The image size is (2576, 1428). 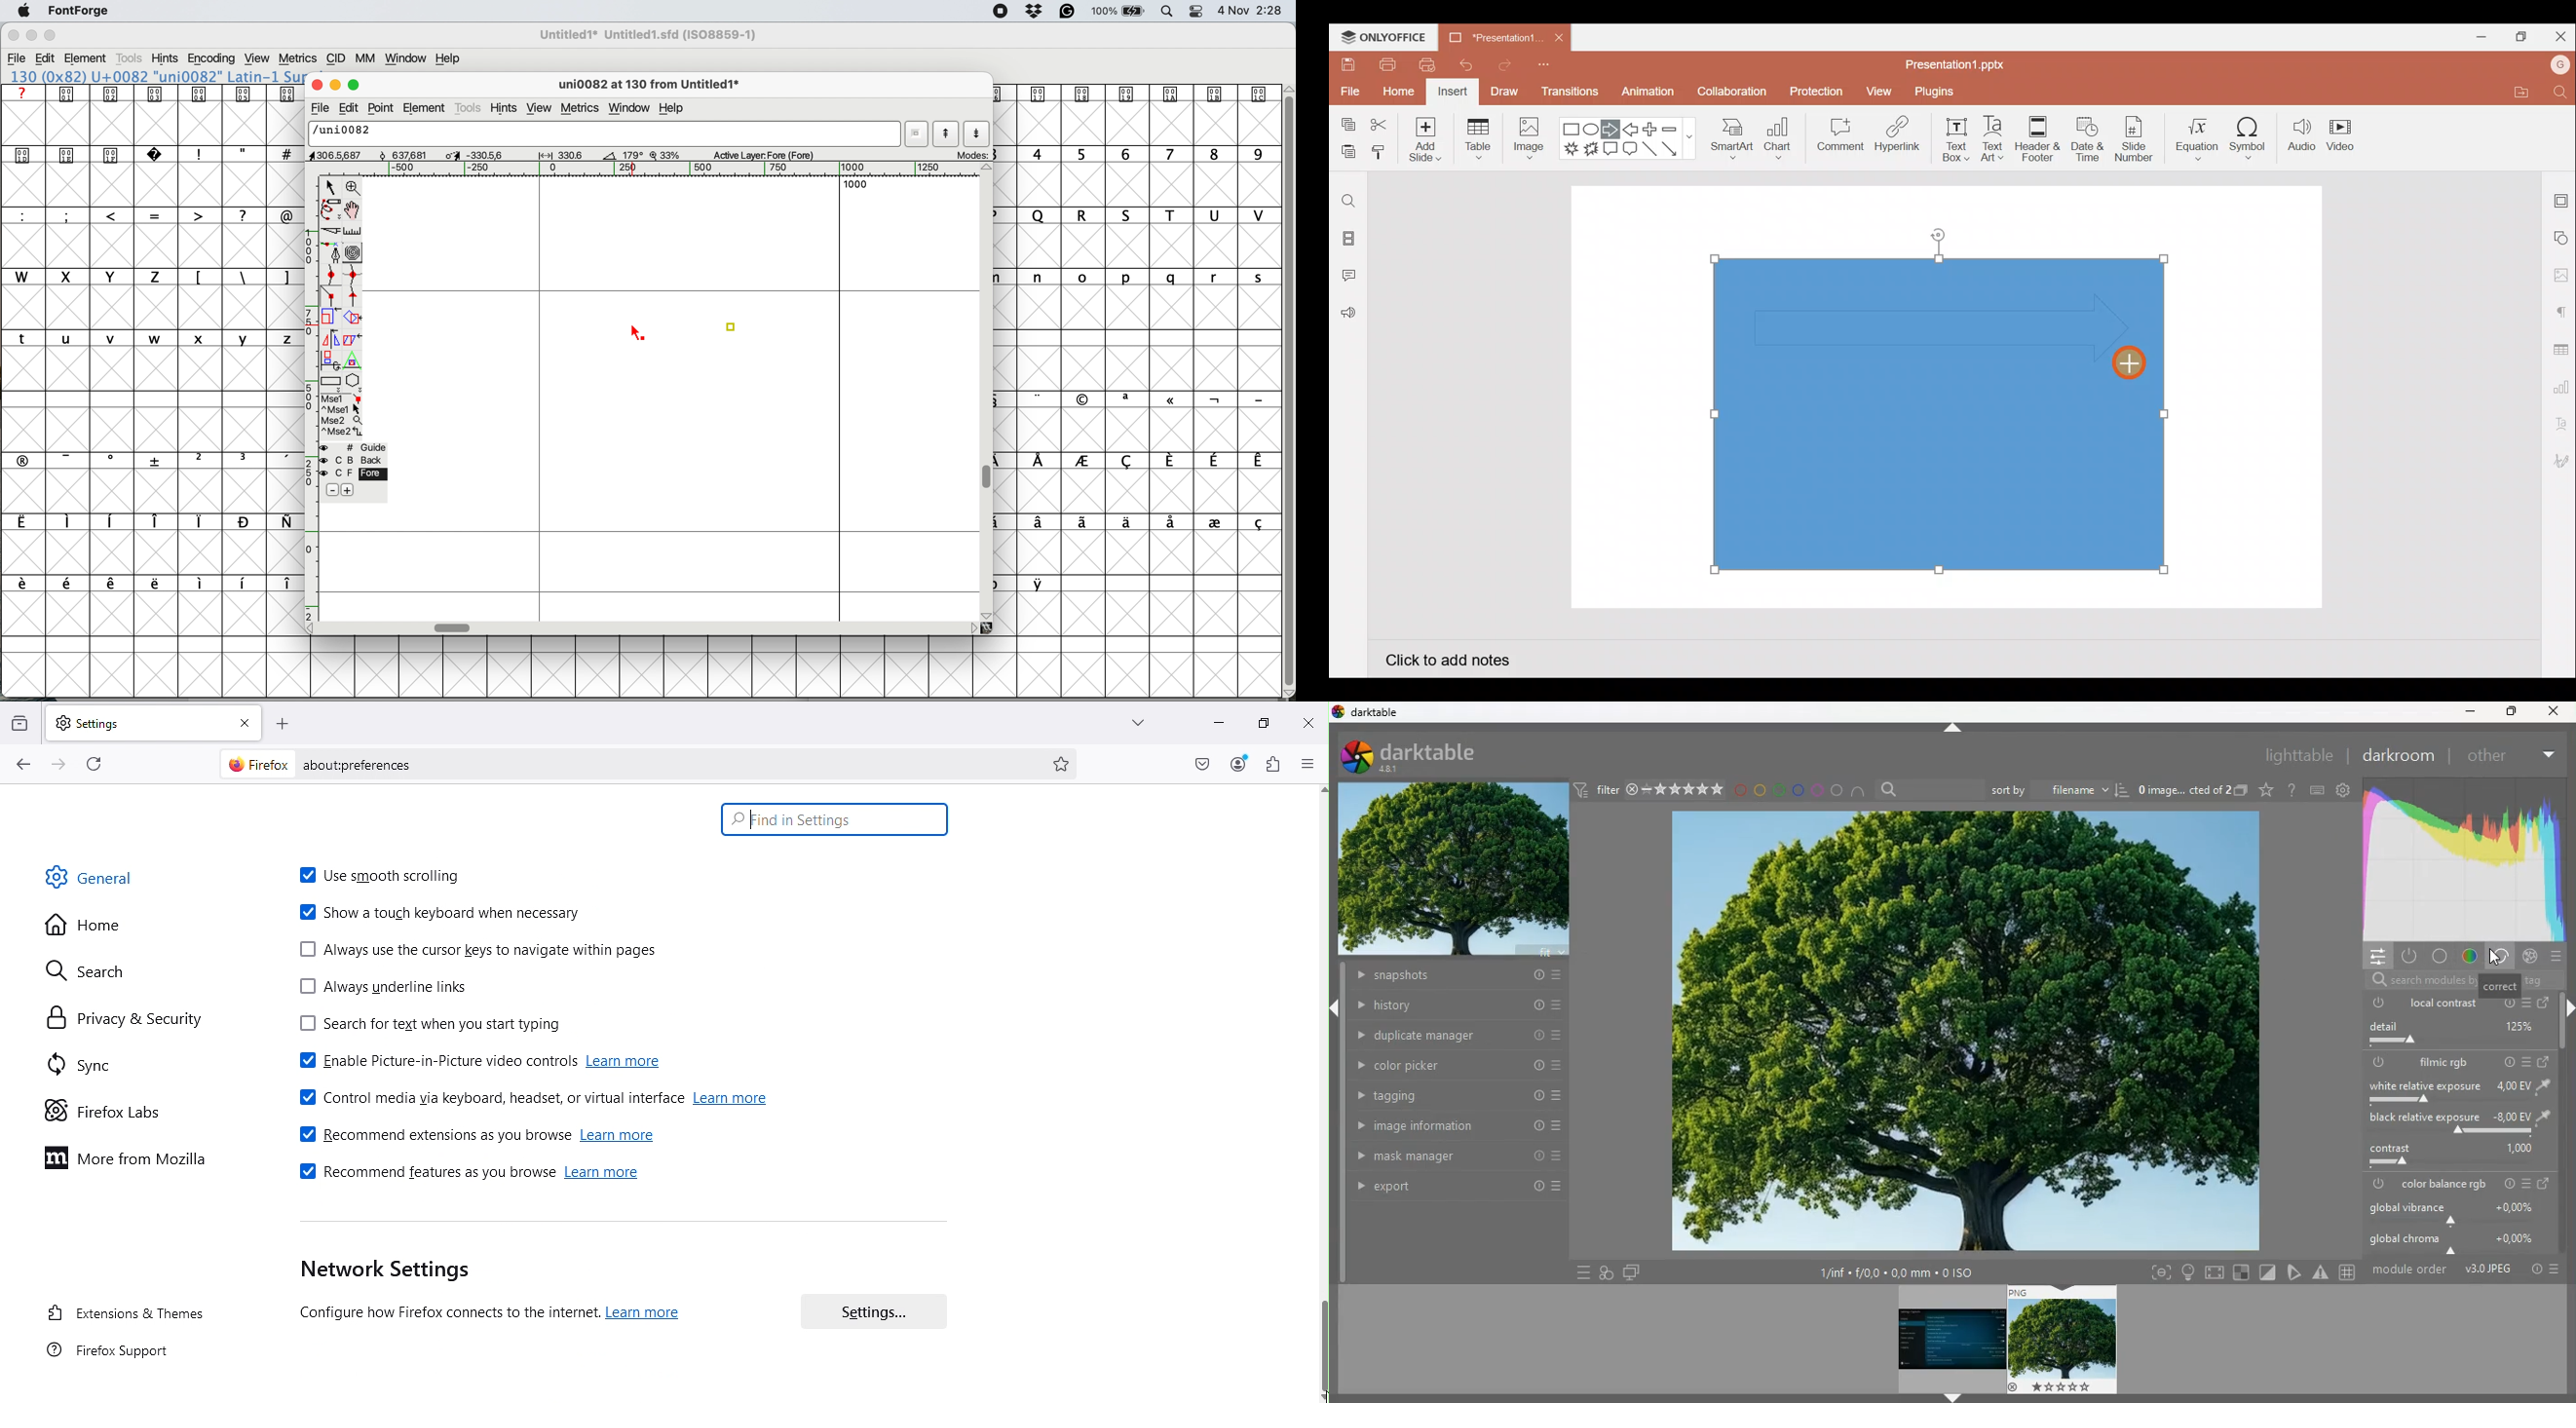 I want to click on white relative exposure, so click(x=2459, y=1092).